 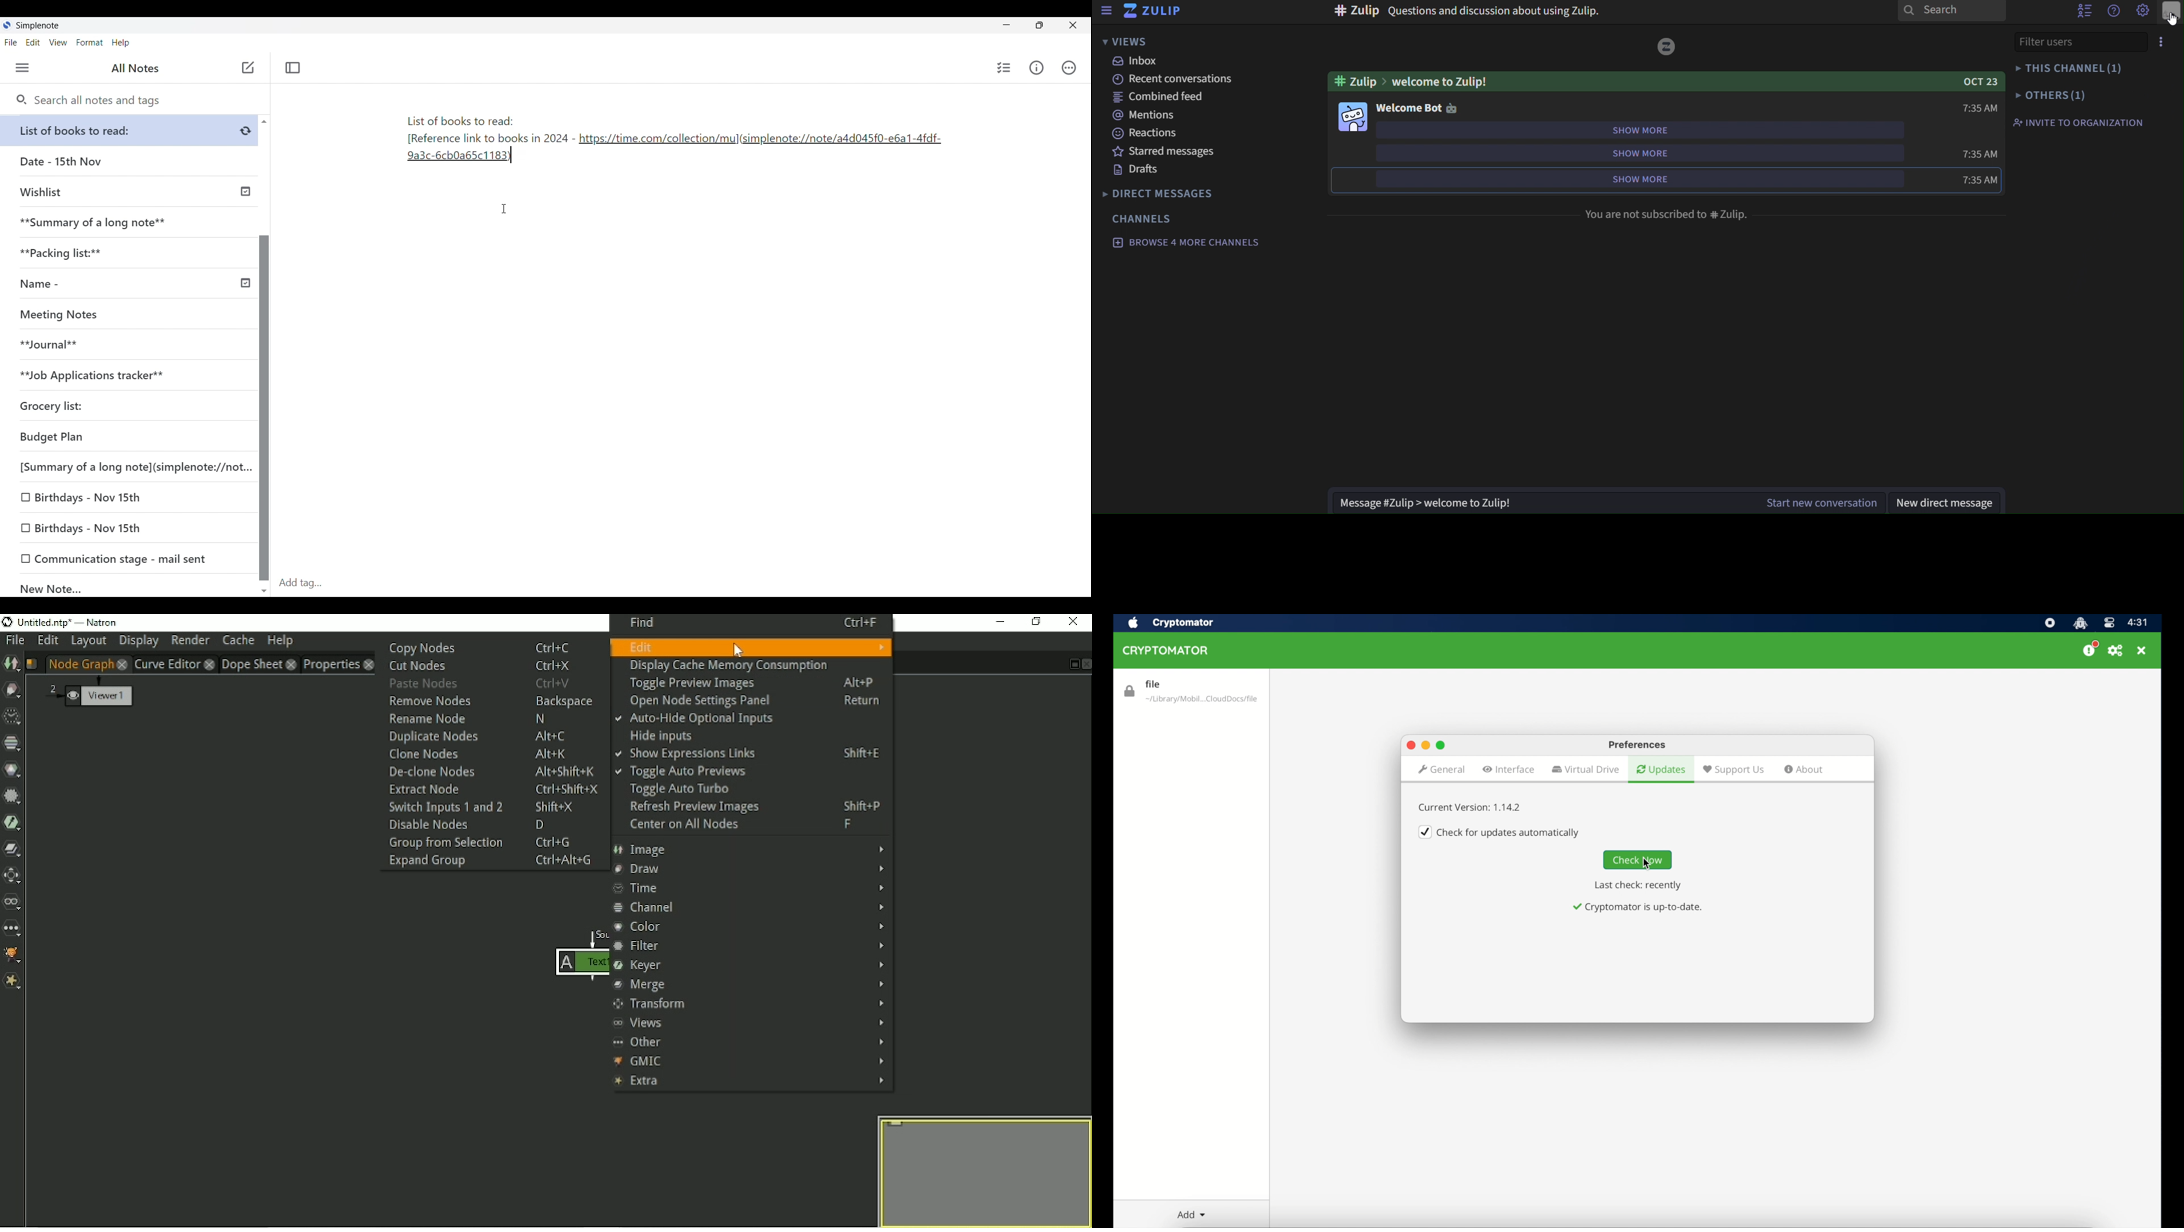 I want to click on show more, so click(x=1635, y=179).